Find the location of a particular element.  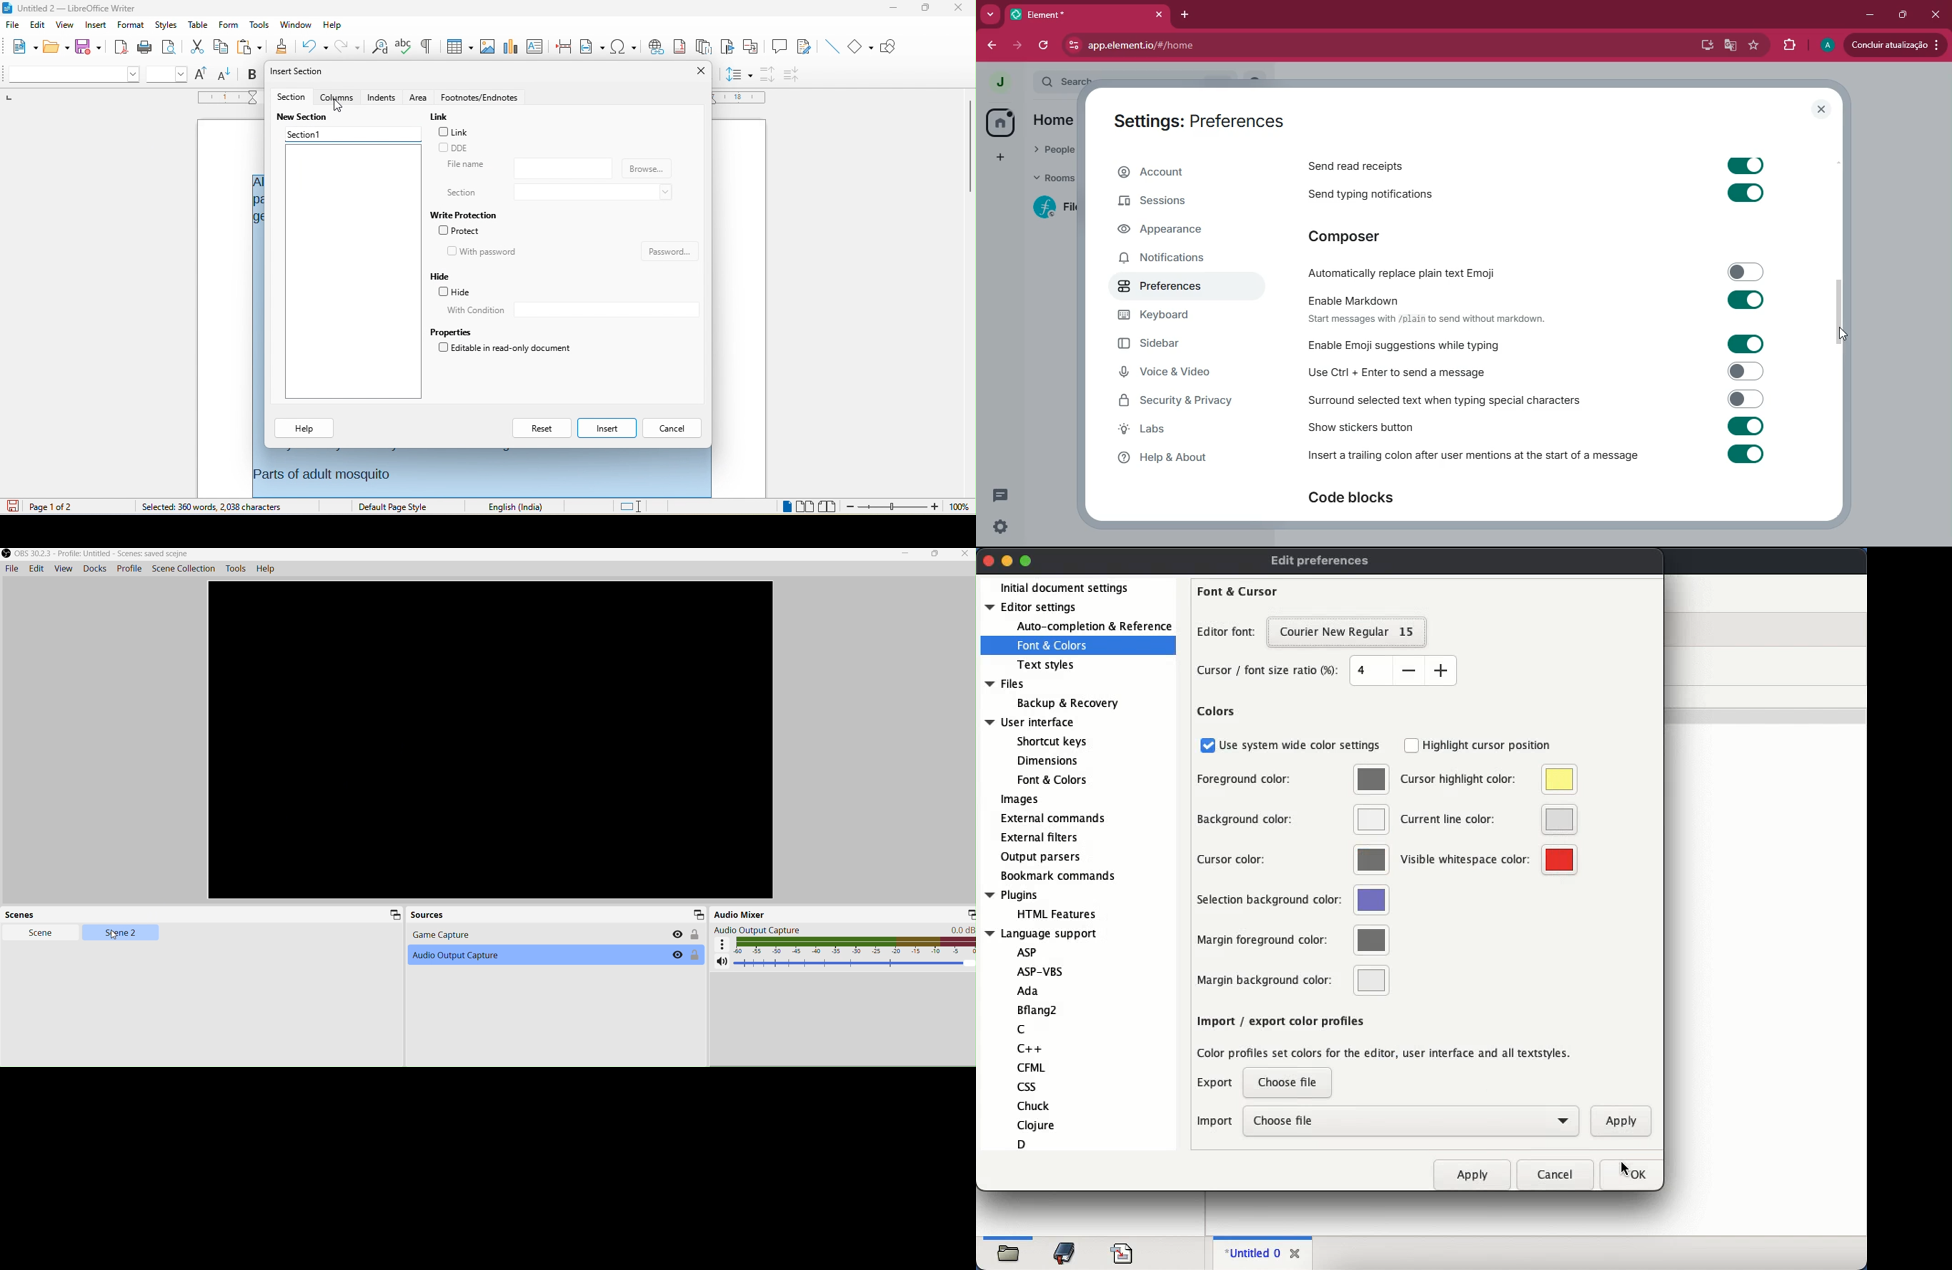

Volume mute/unmute is located at coordinates (722, 962).